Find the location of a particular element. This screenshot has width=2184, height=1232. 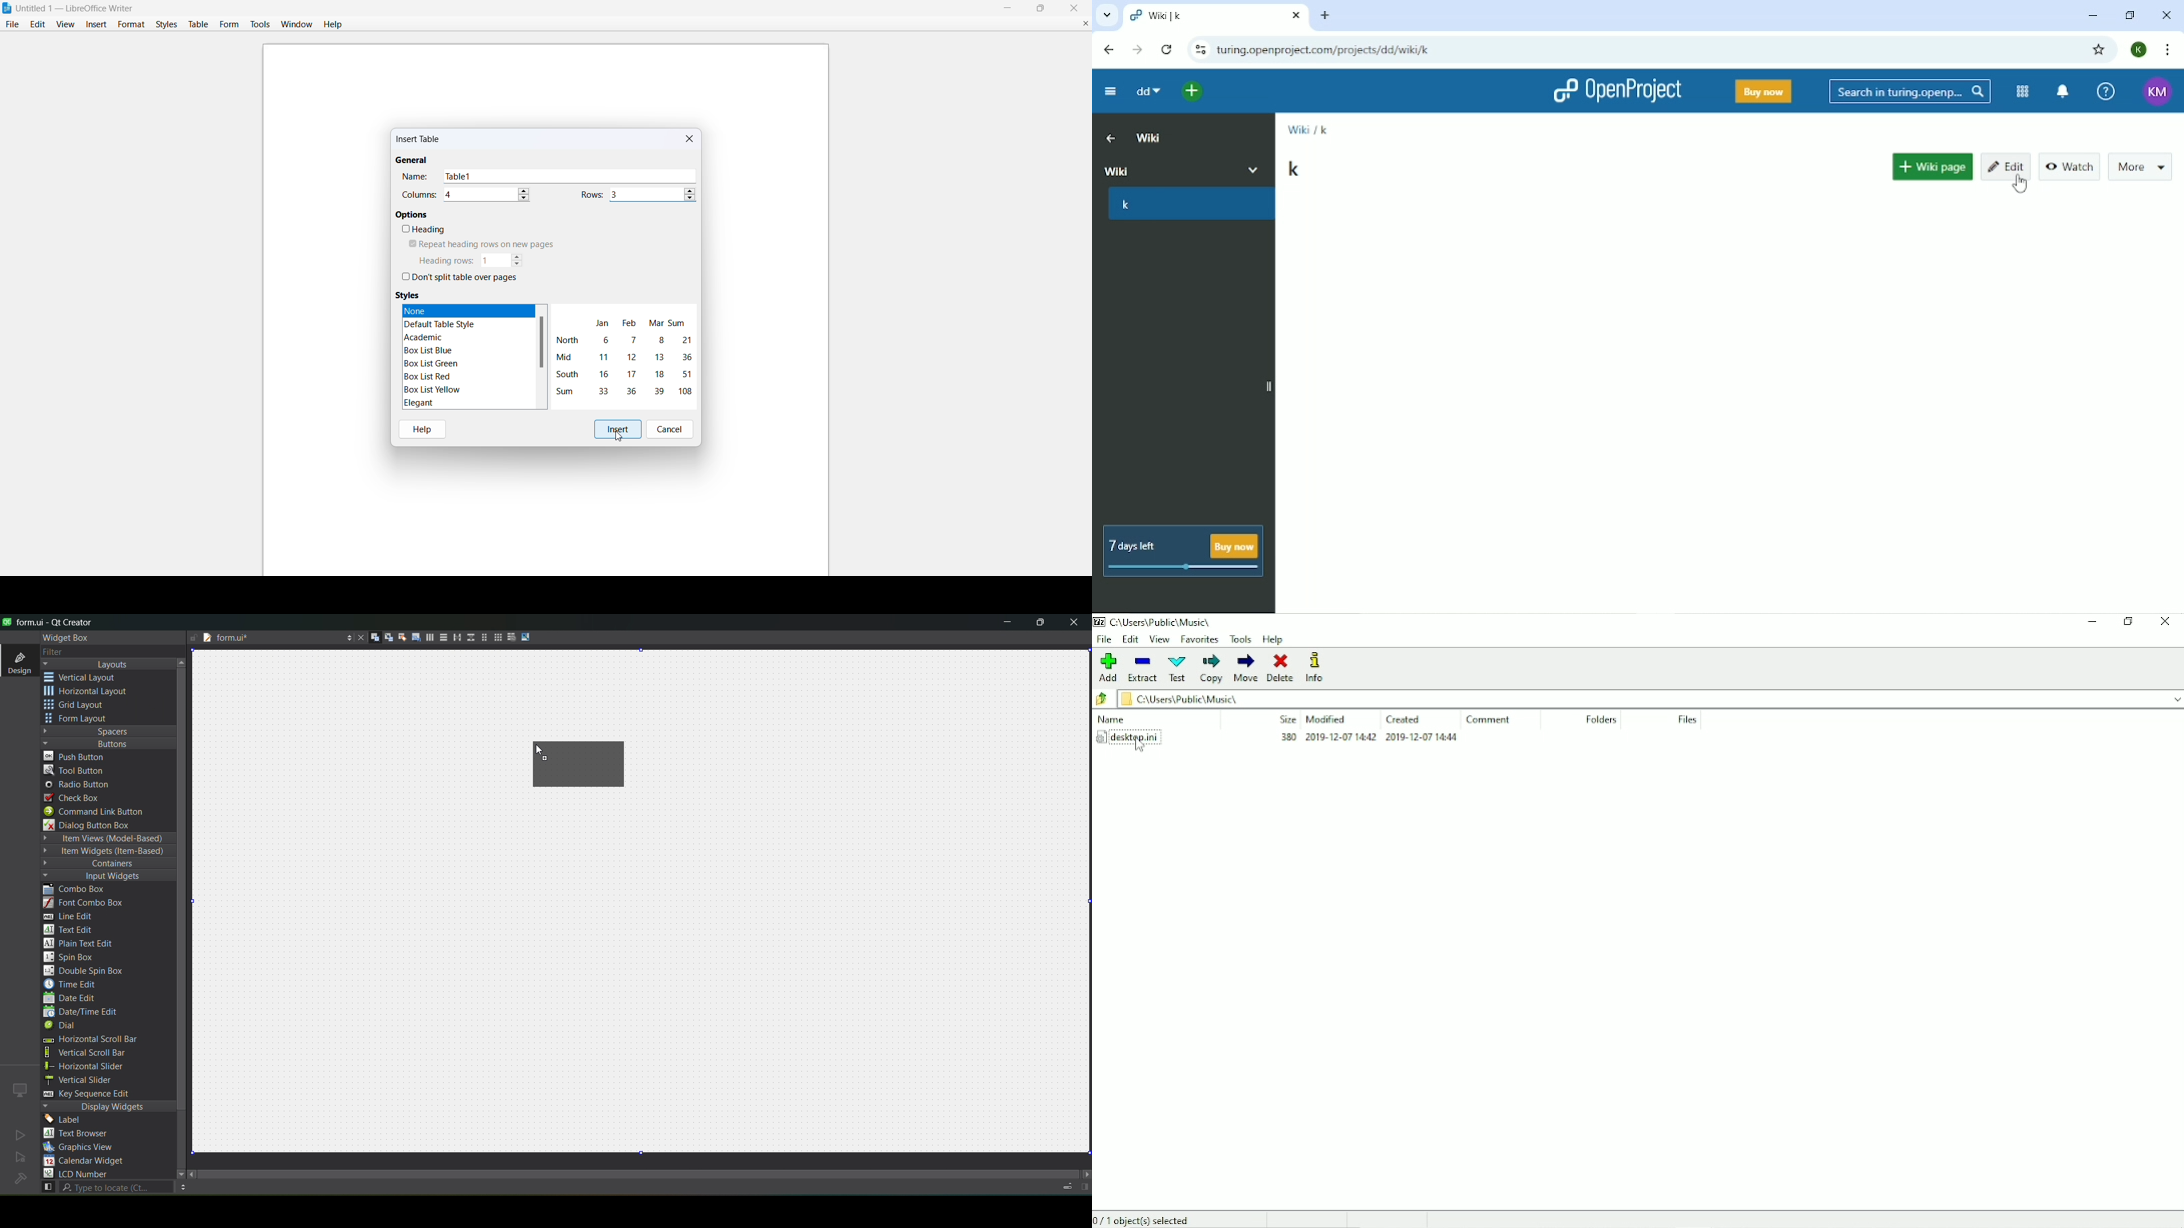

filter is located at coordinates (61, 653).